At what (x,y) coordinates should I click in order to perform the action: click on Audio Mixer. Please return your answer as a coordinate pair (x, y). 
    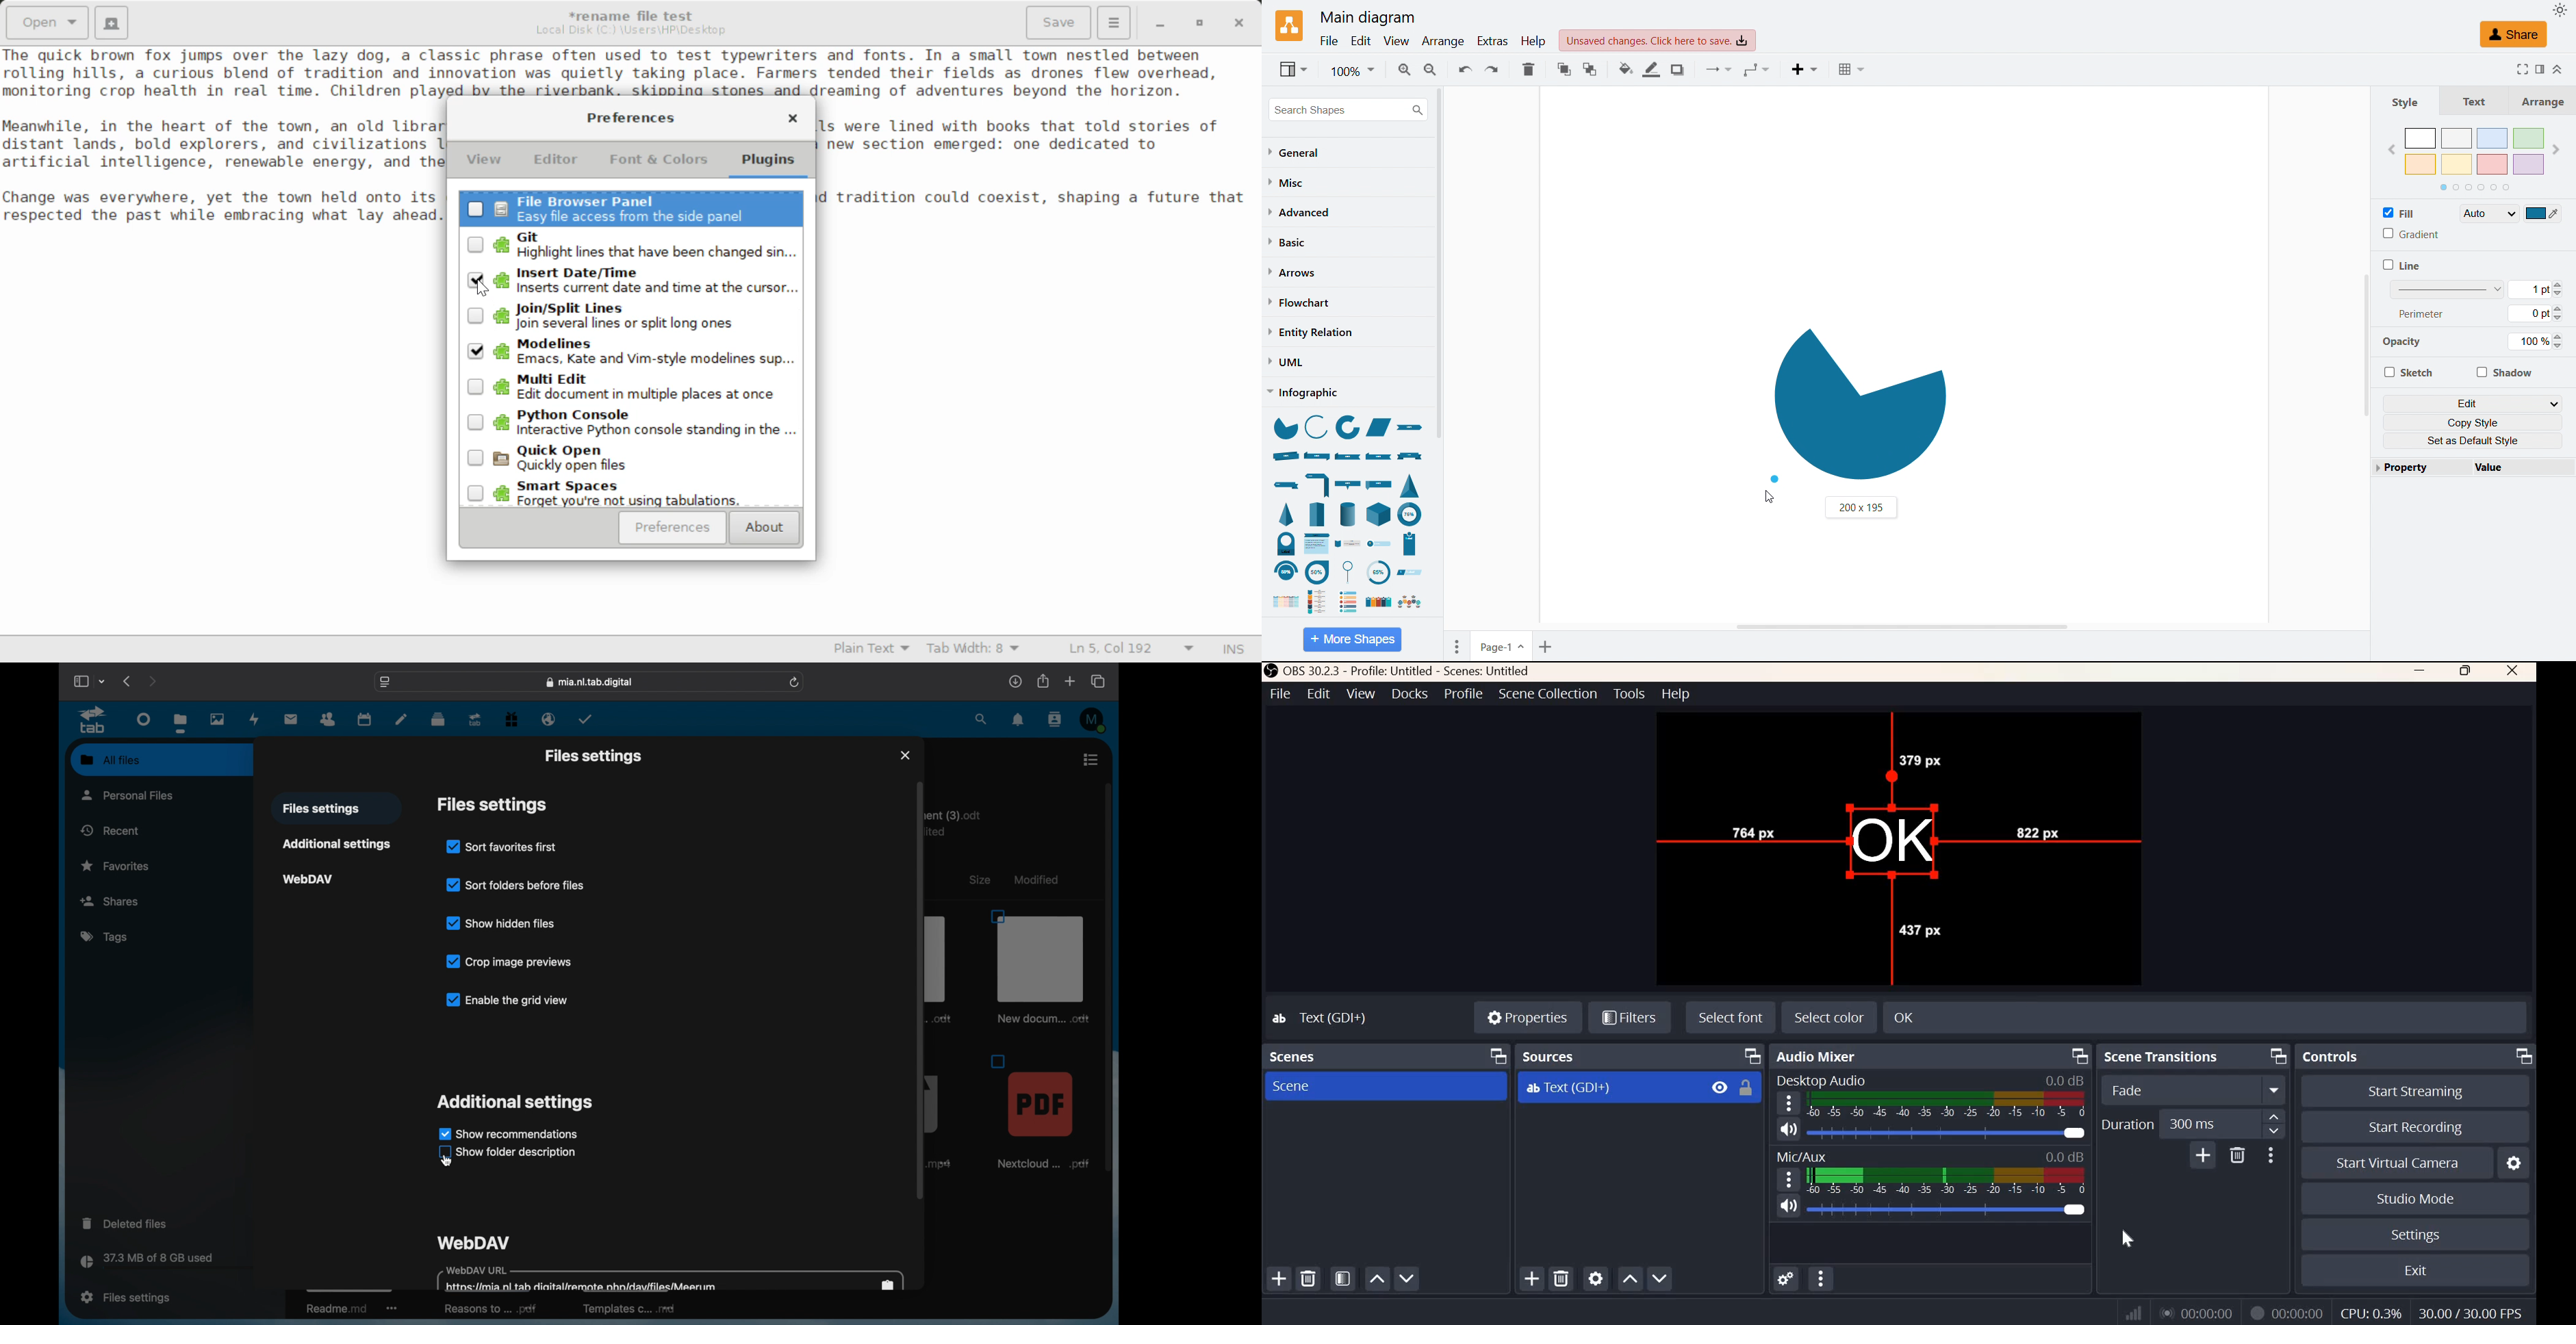
    Looking at the image, I should click on (1819, 1056).